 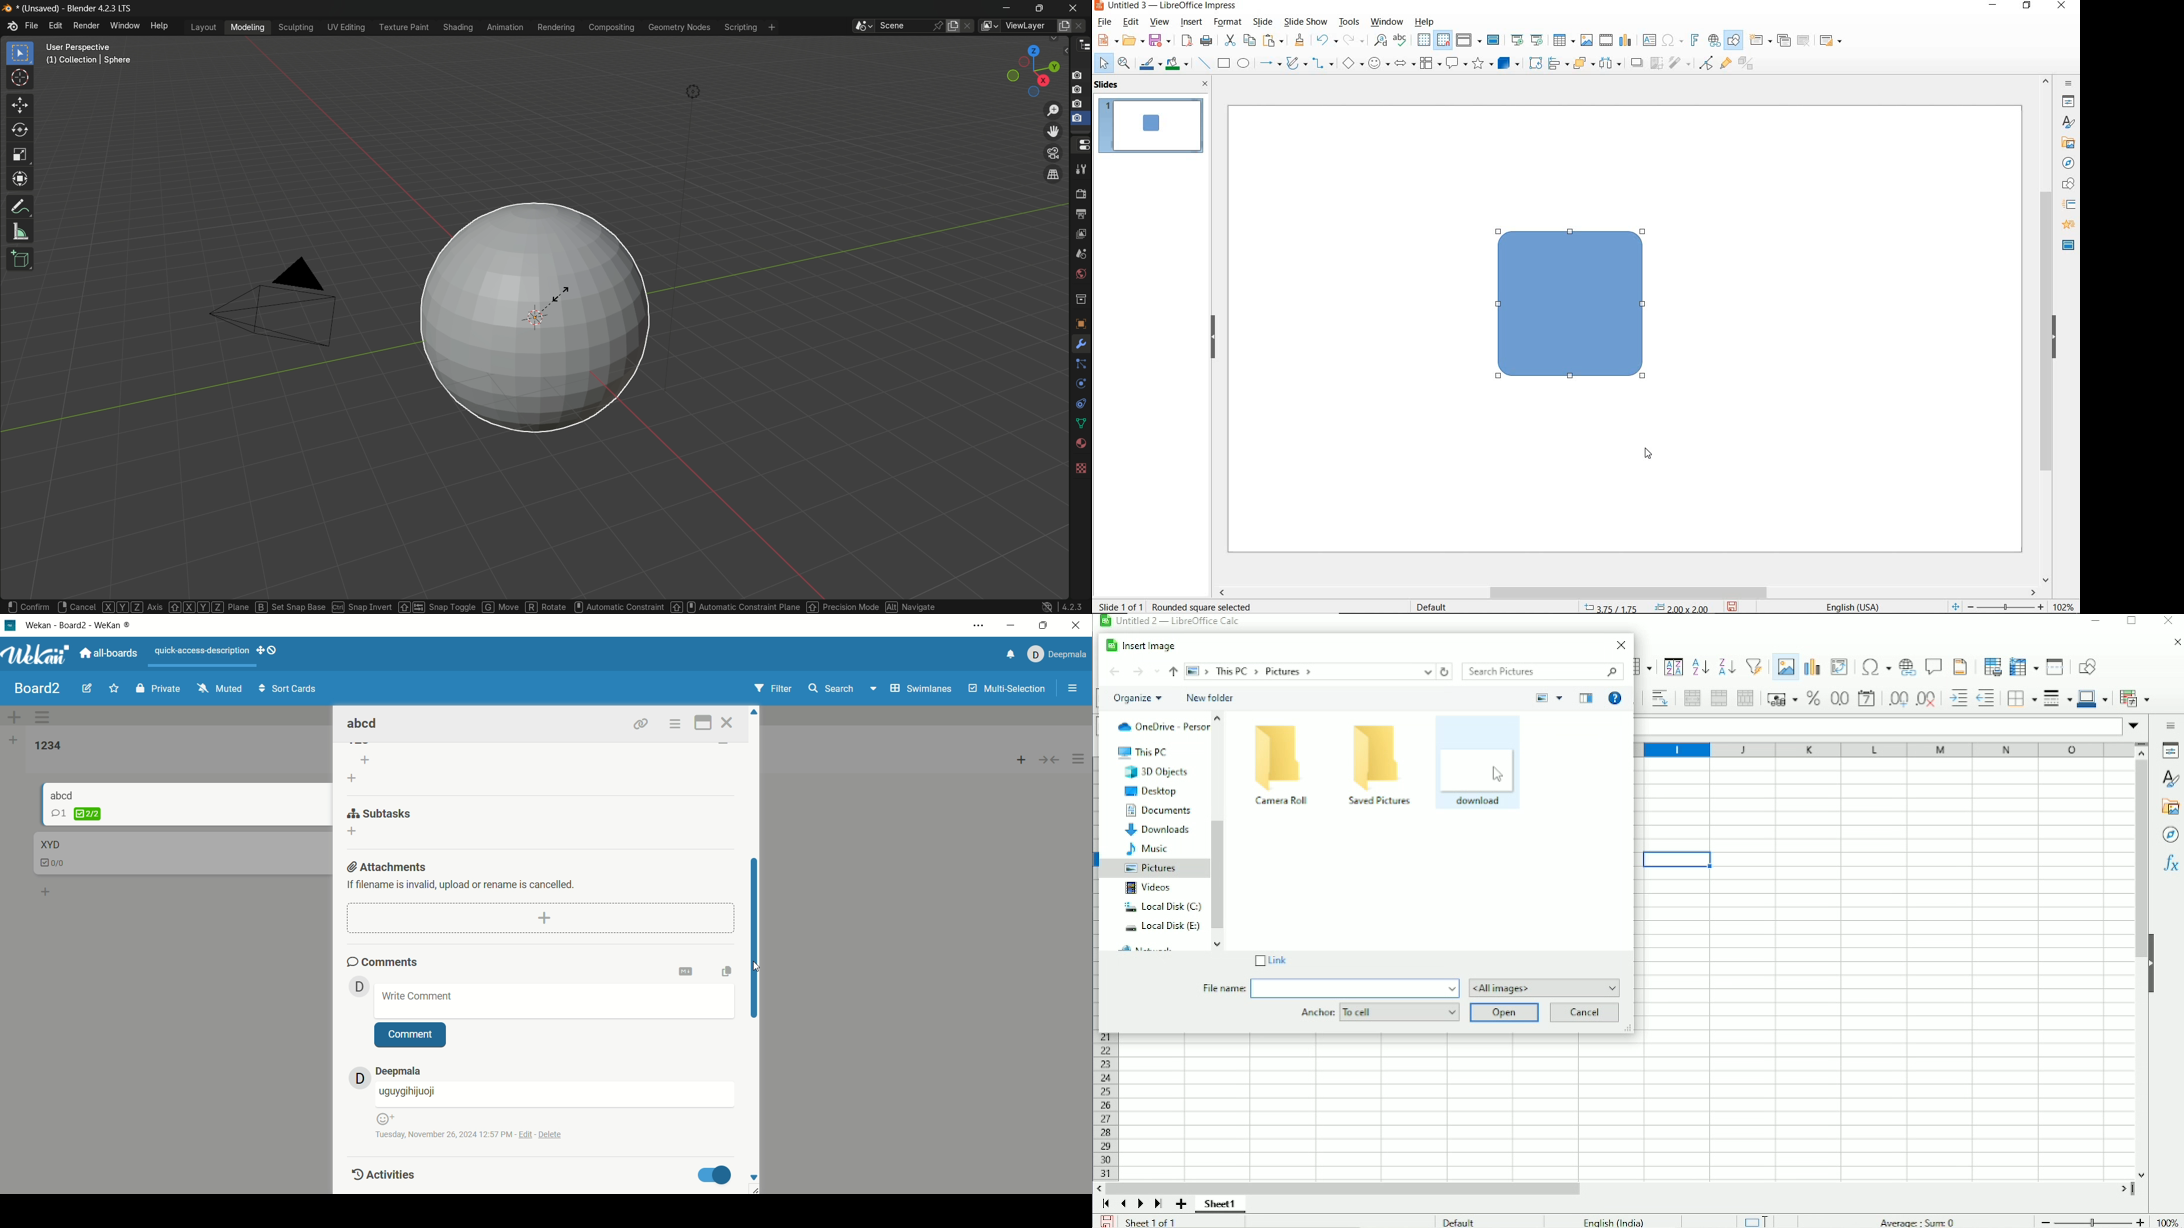 What do you see at coordinates (1672, 39) in the screenshot?
I see `insert special characters` at bounding box center [1672, 39].